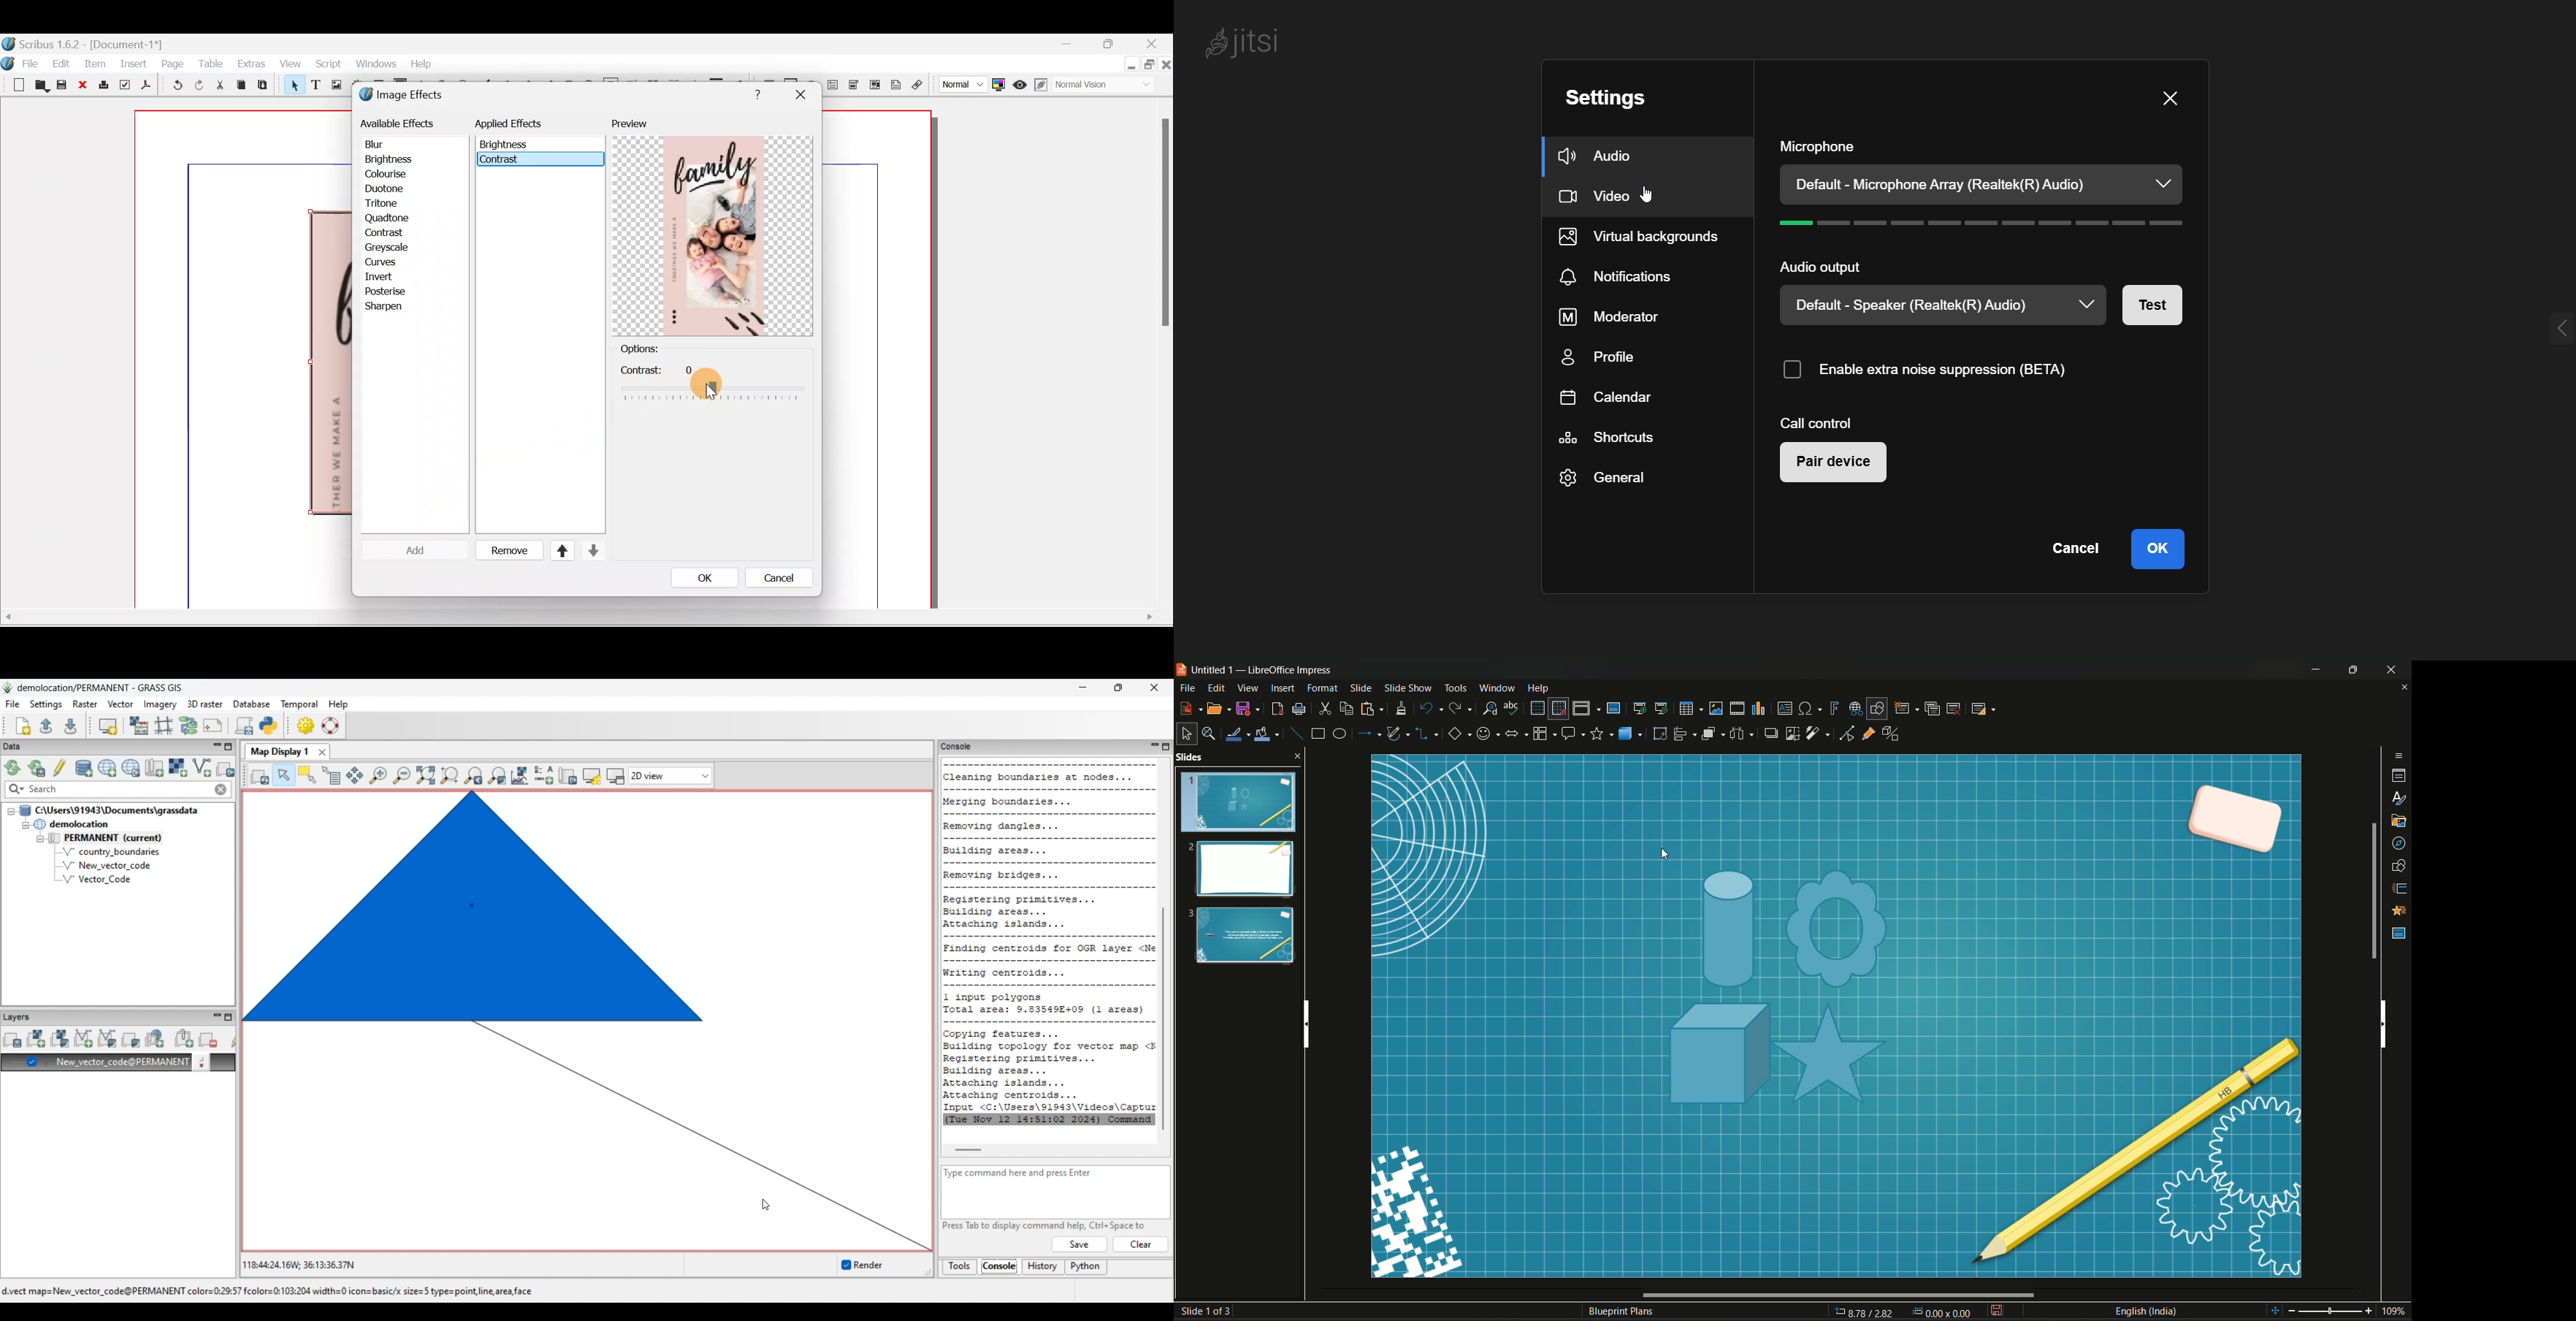 The image size is (2576, 1344). What do you see at coordinates (84, 43) in the screenshot?
I see `Document name` at bounding box center [84, 43].